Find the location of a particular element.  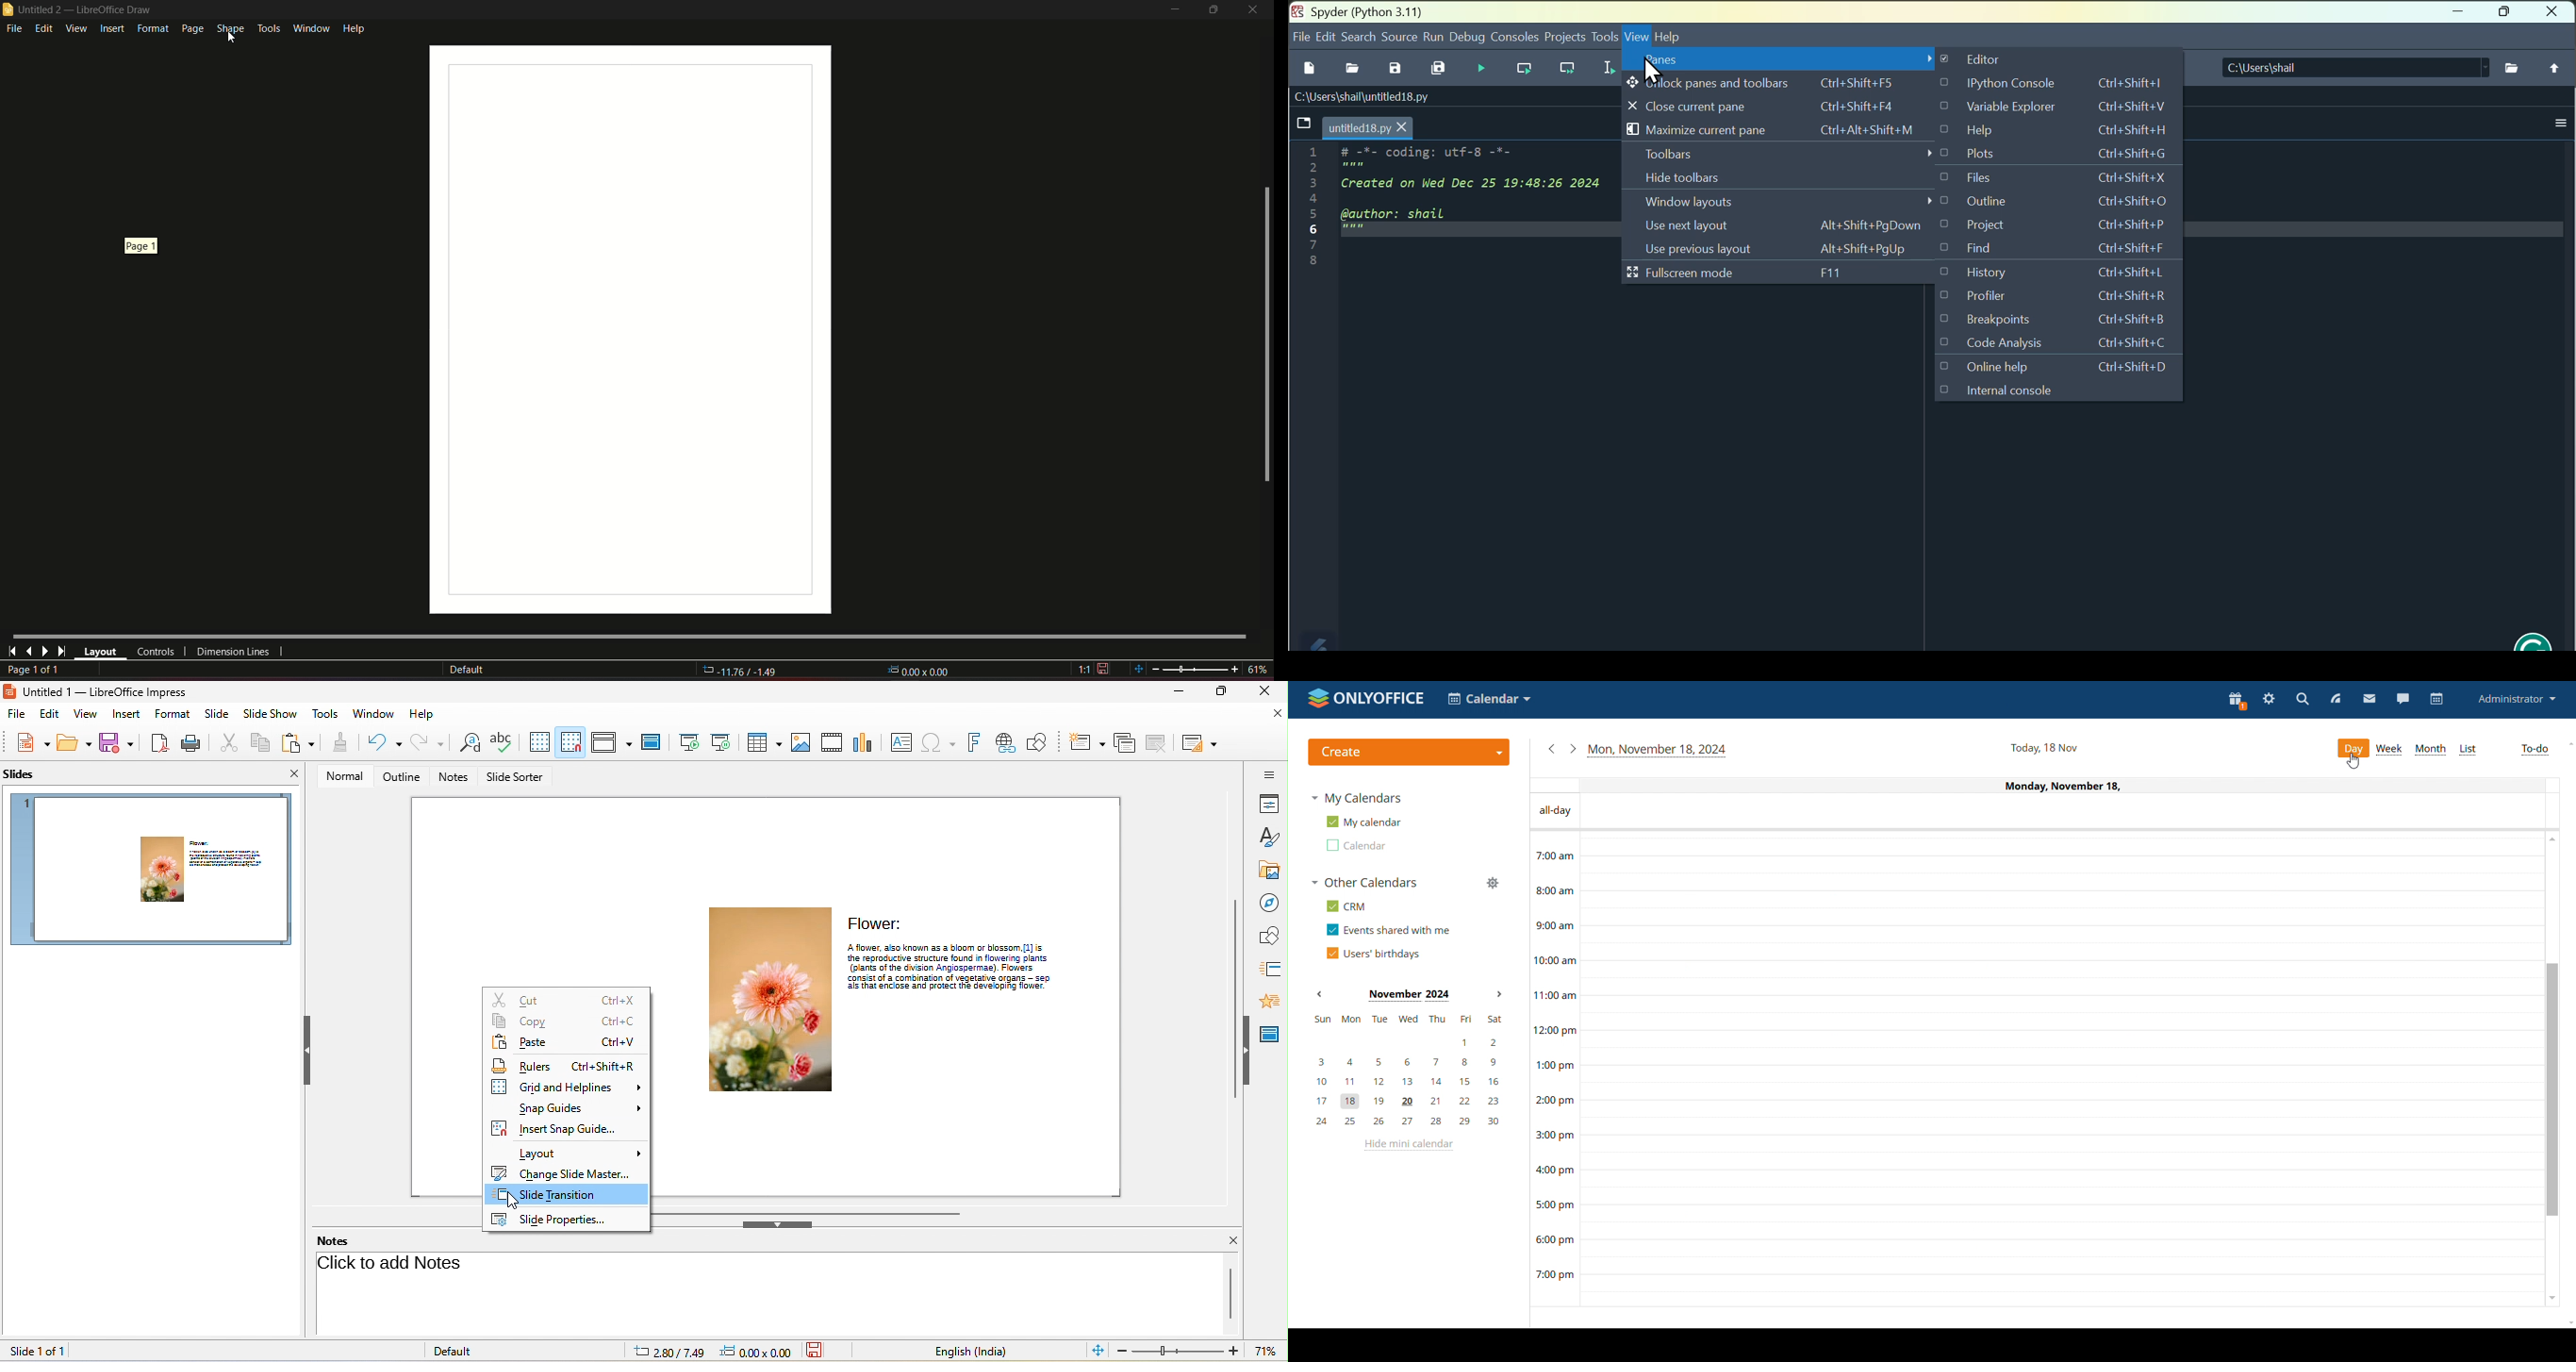

layout is located at coordinates (567, 1154).